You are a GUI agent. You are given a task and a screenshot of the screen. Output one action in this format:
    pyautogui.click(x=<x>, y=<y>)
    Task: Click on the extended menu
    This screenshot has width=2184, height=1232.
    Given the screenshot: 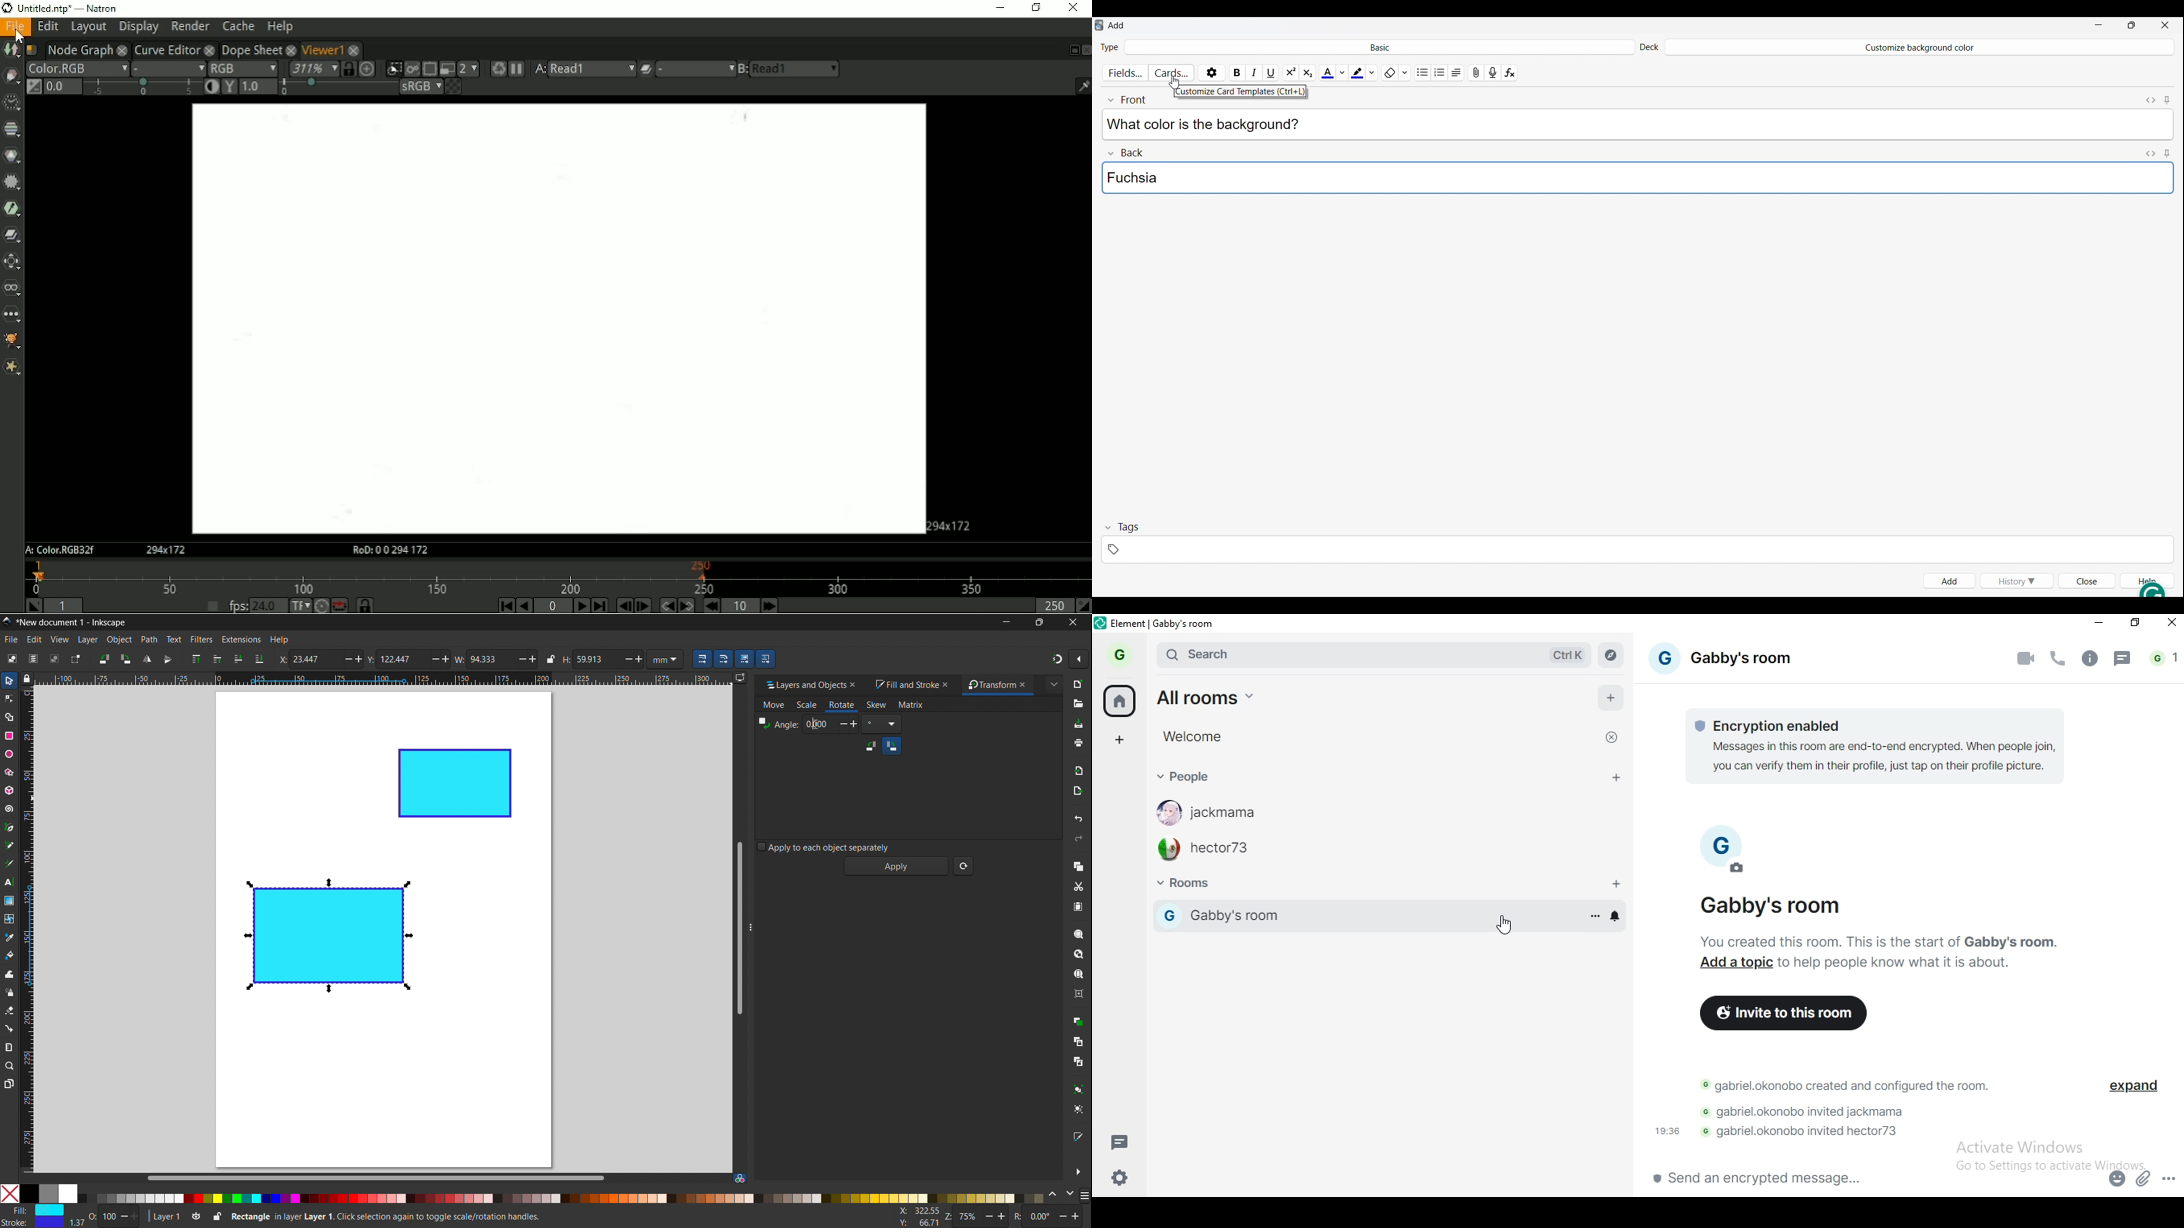 What is the action you would take?
    pyautogui.click(x=1054, y=684)
    